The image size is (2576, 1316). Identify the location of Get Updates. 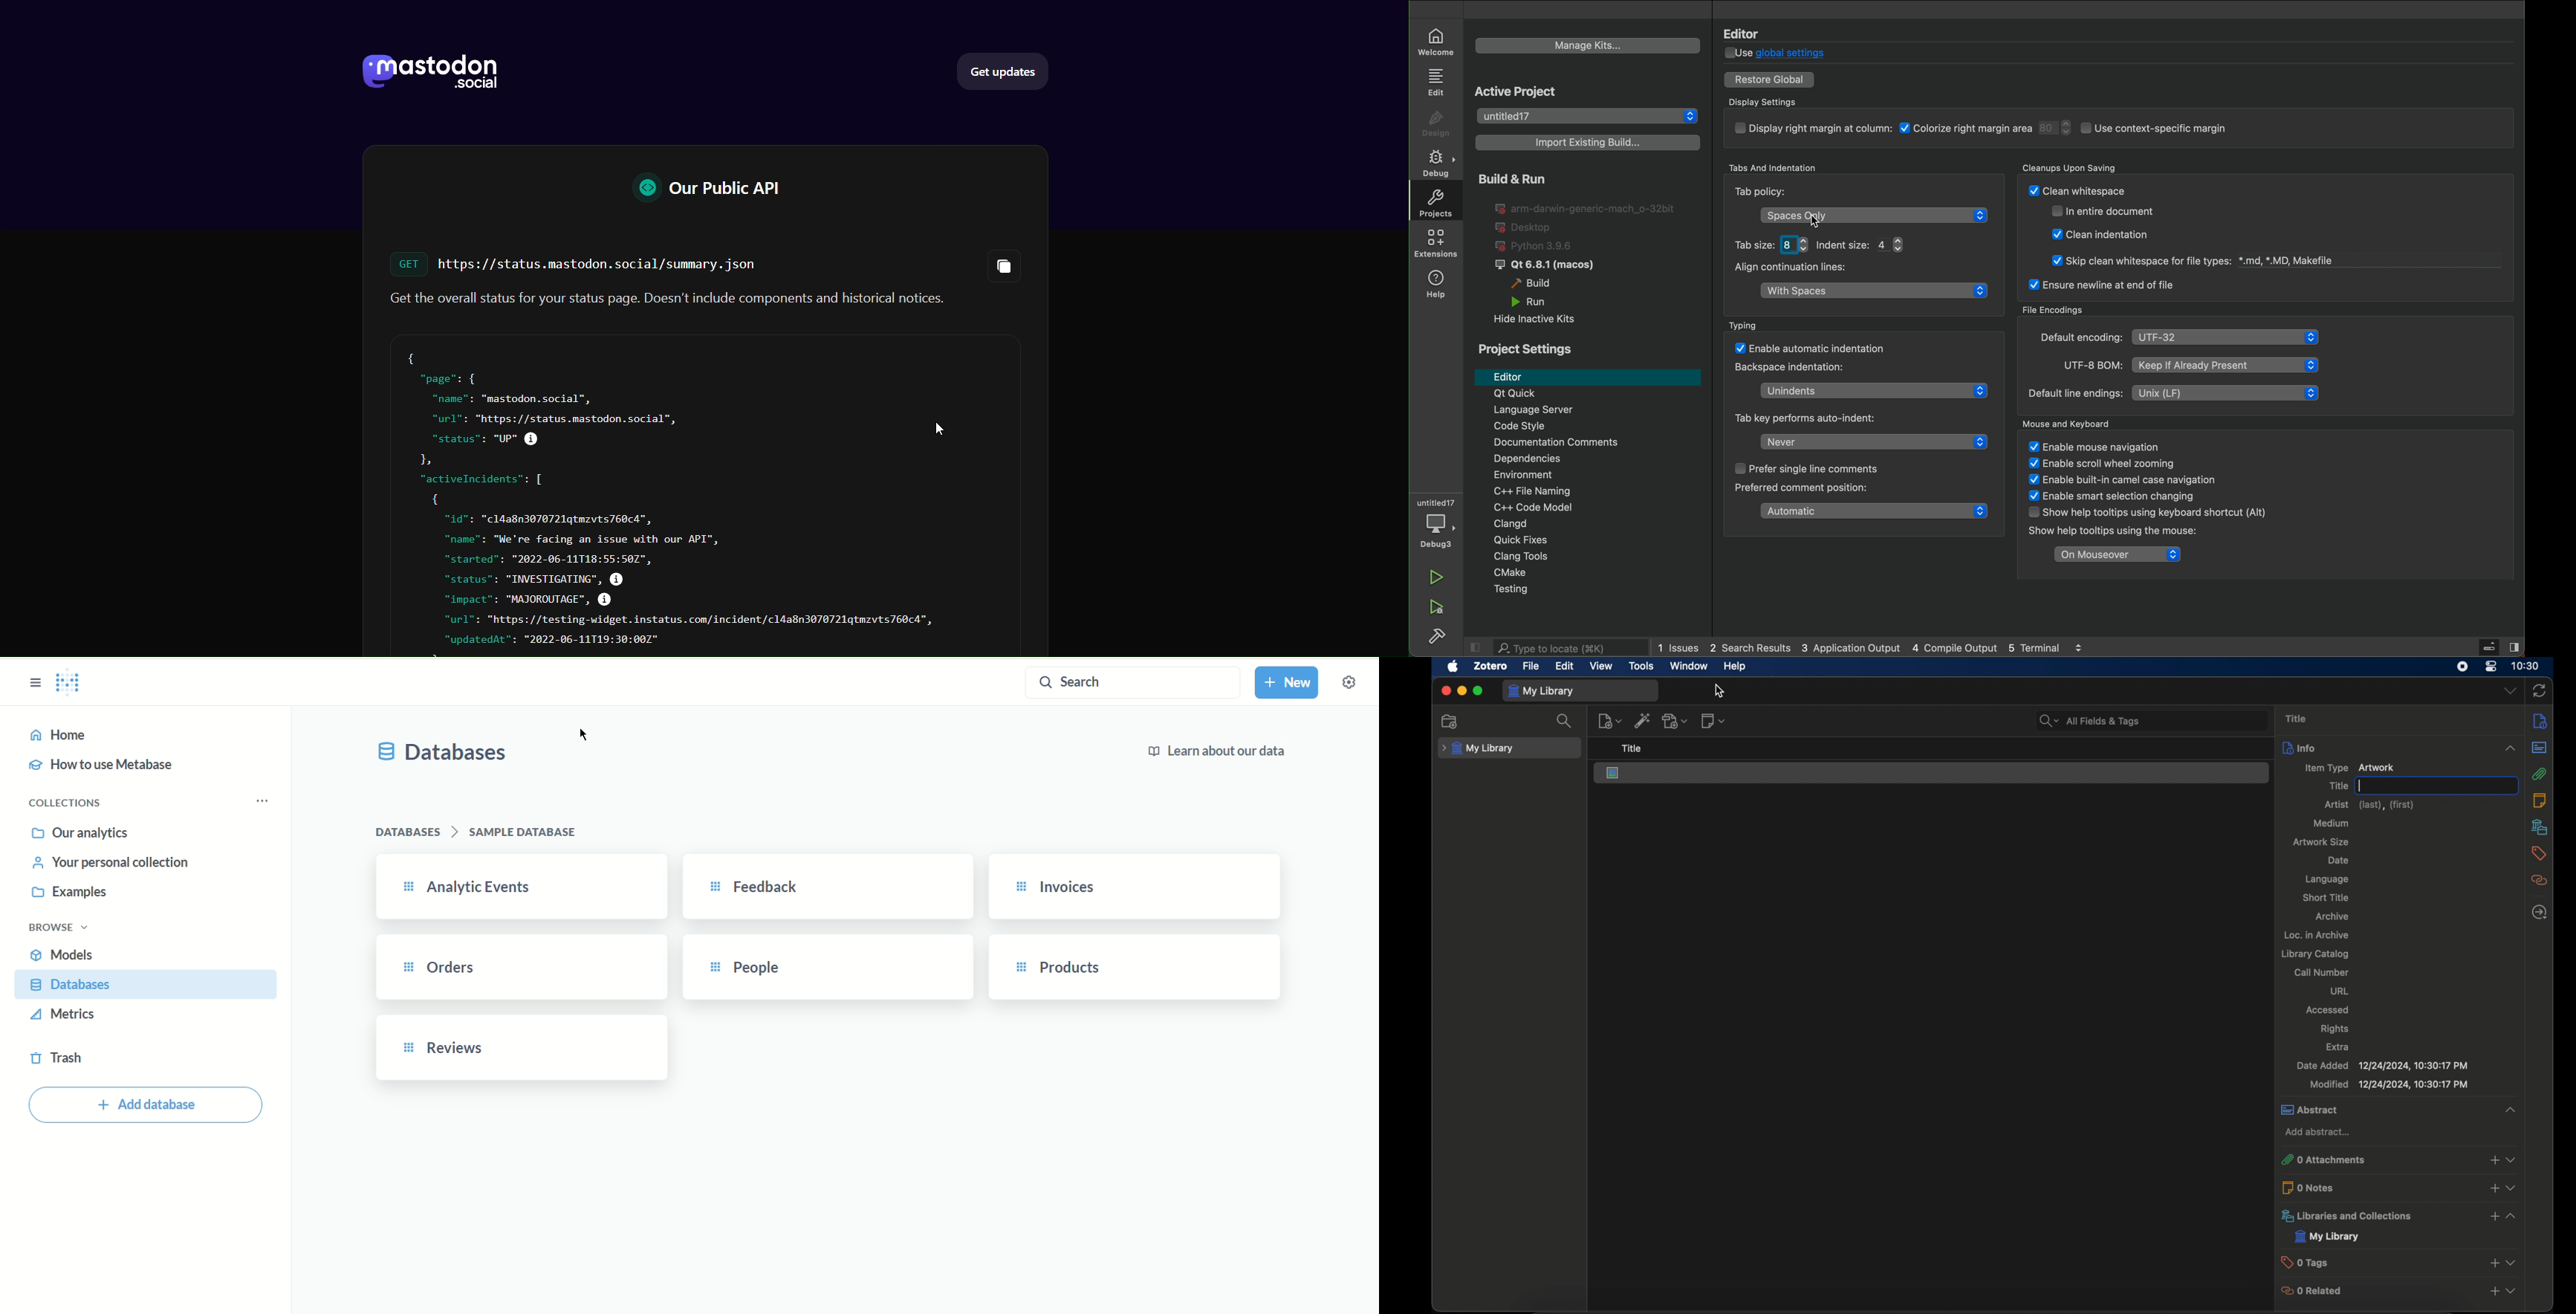
(1006, 74).